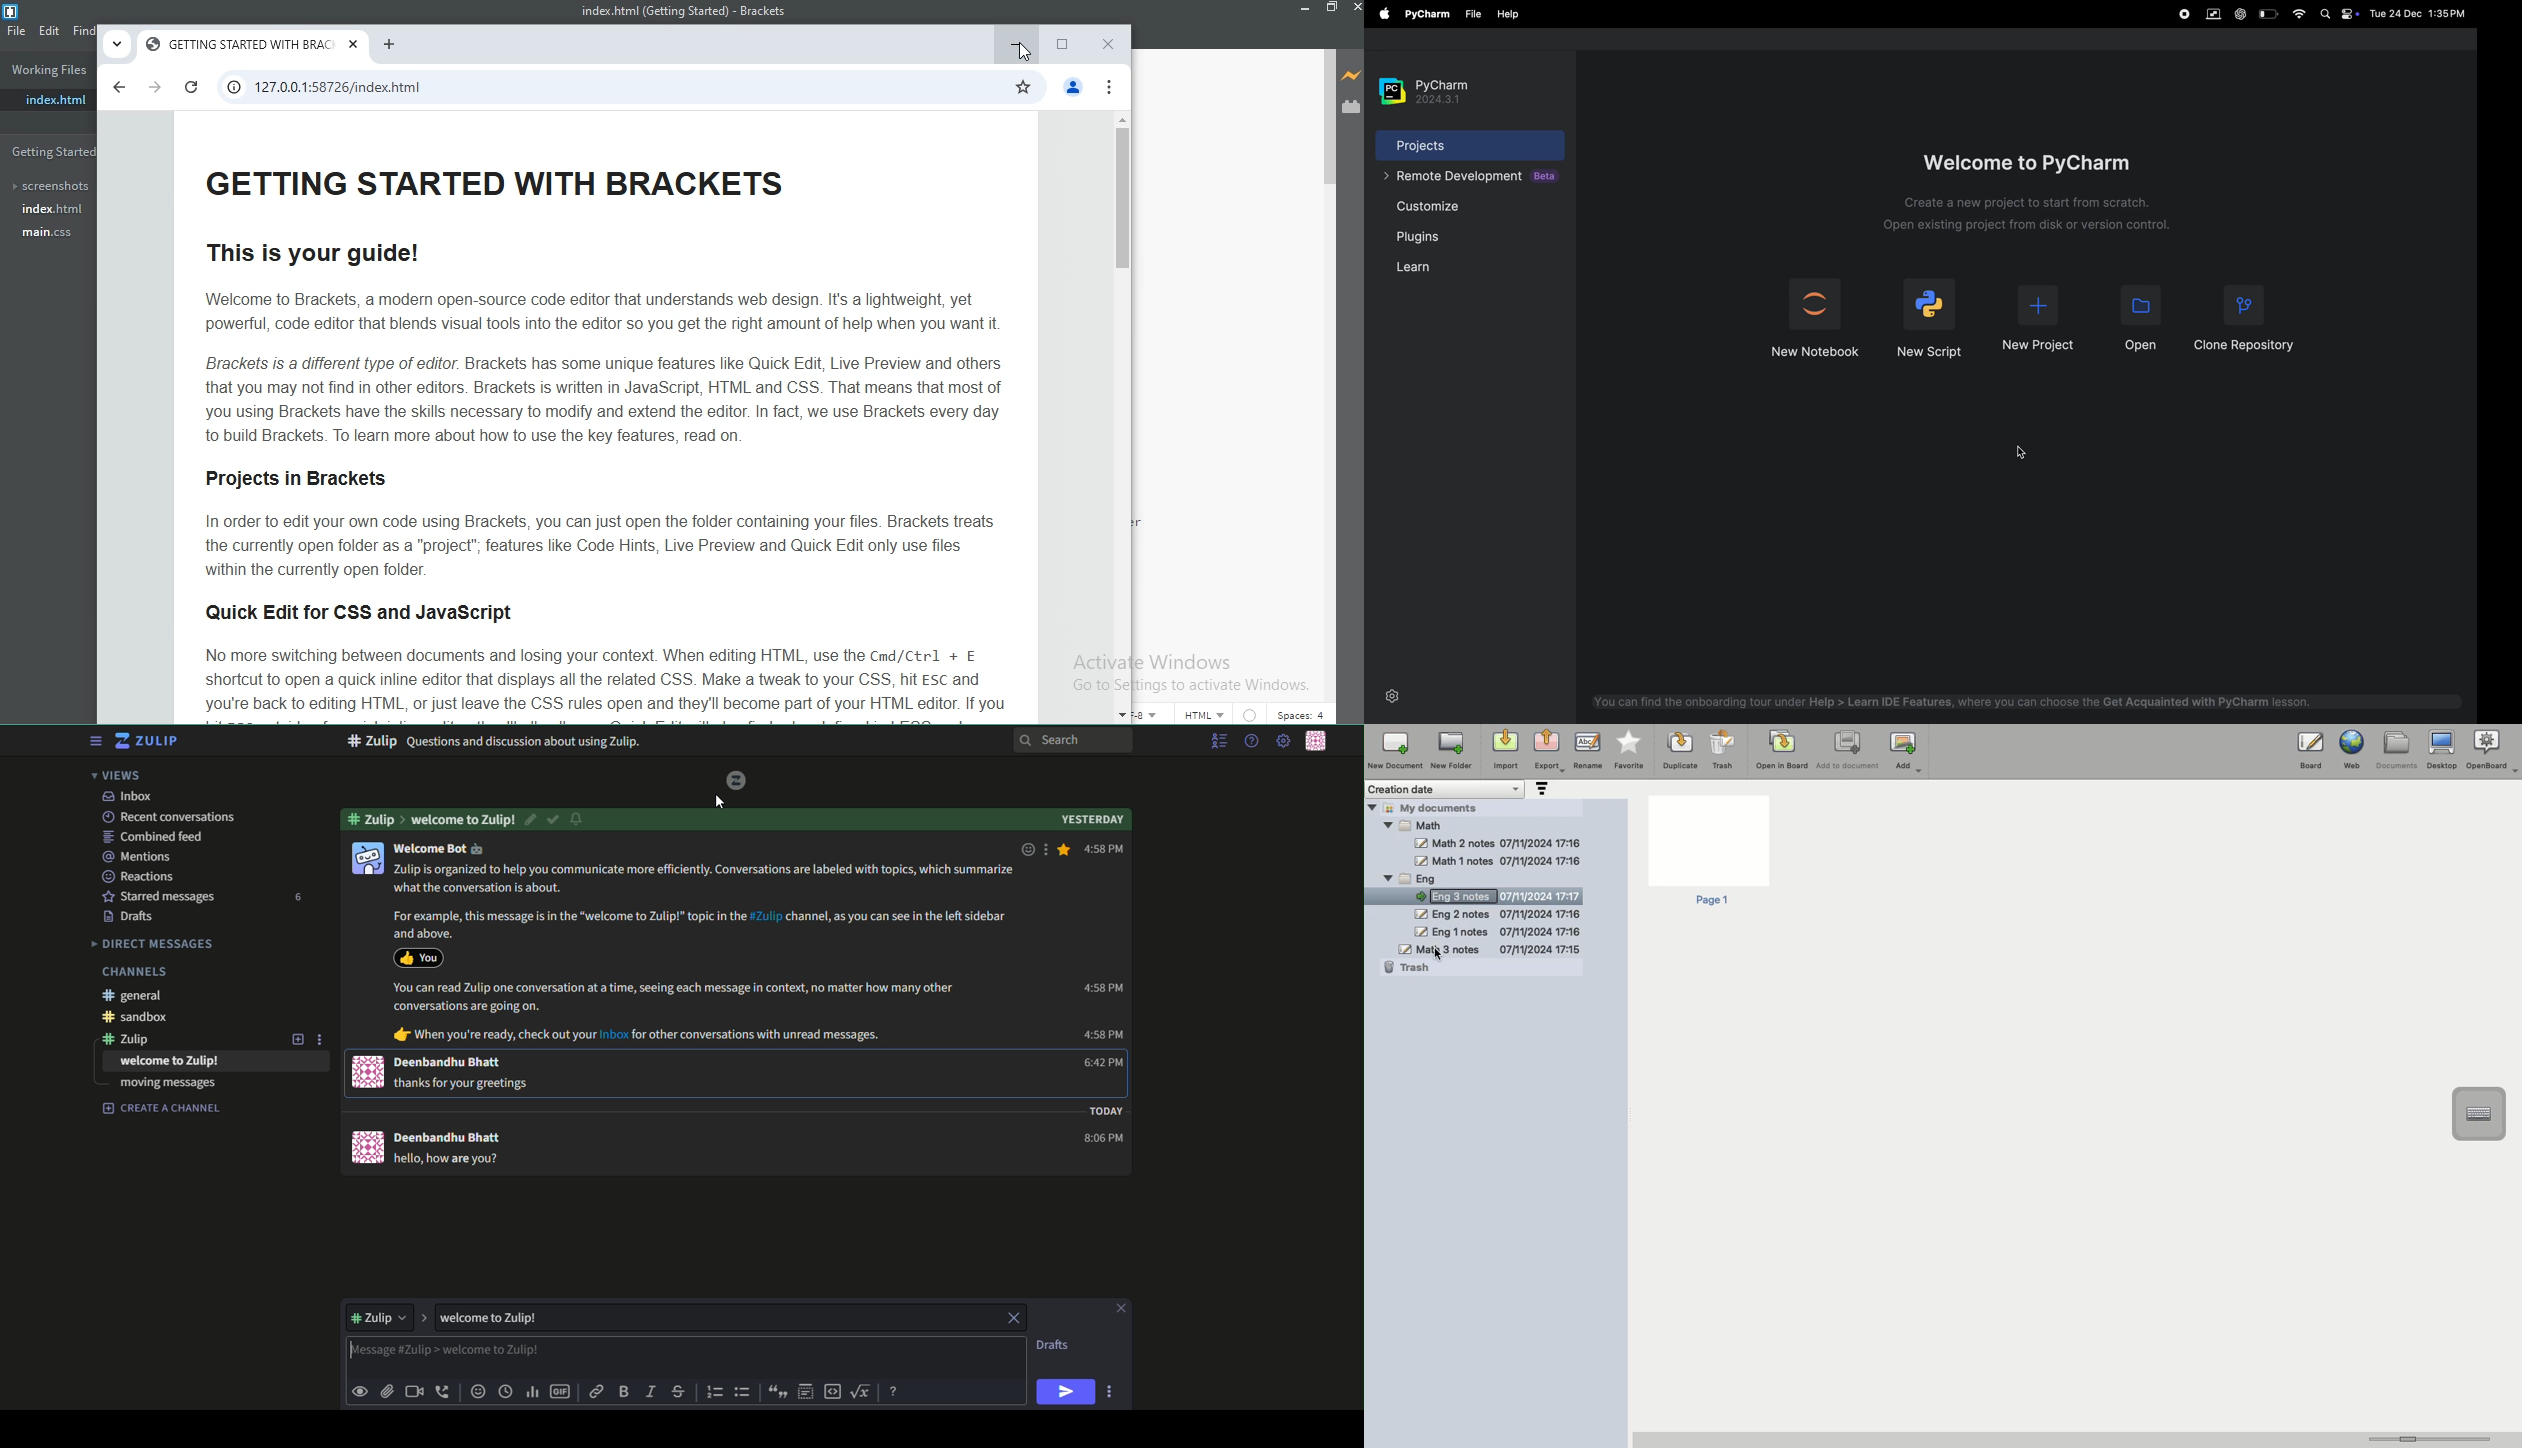 This screenshot has height=1456, width=2548. What do you see at coordinates (1092, 818) in the screenshot?
I see `Yesterday` at bounding box center [1092, 818].